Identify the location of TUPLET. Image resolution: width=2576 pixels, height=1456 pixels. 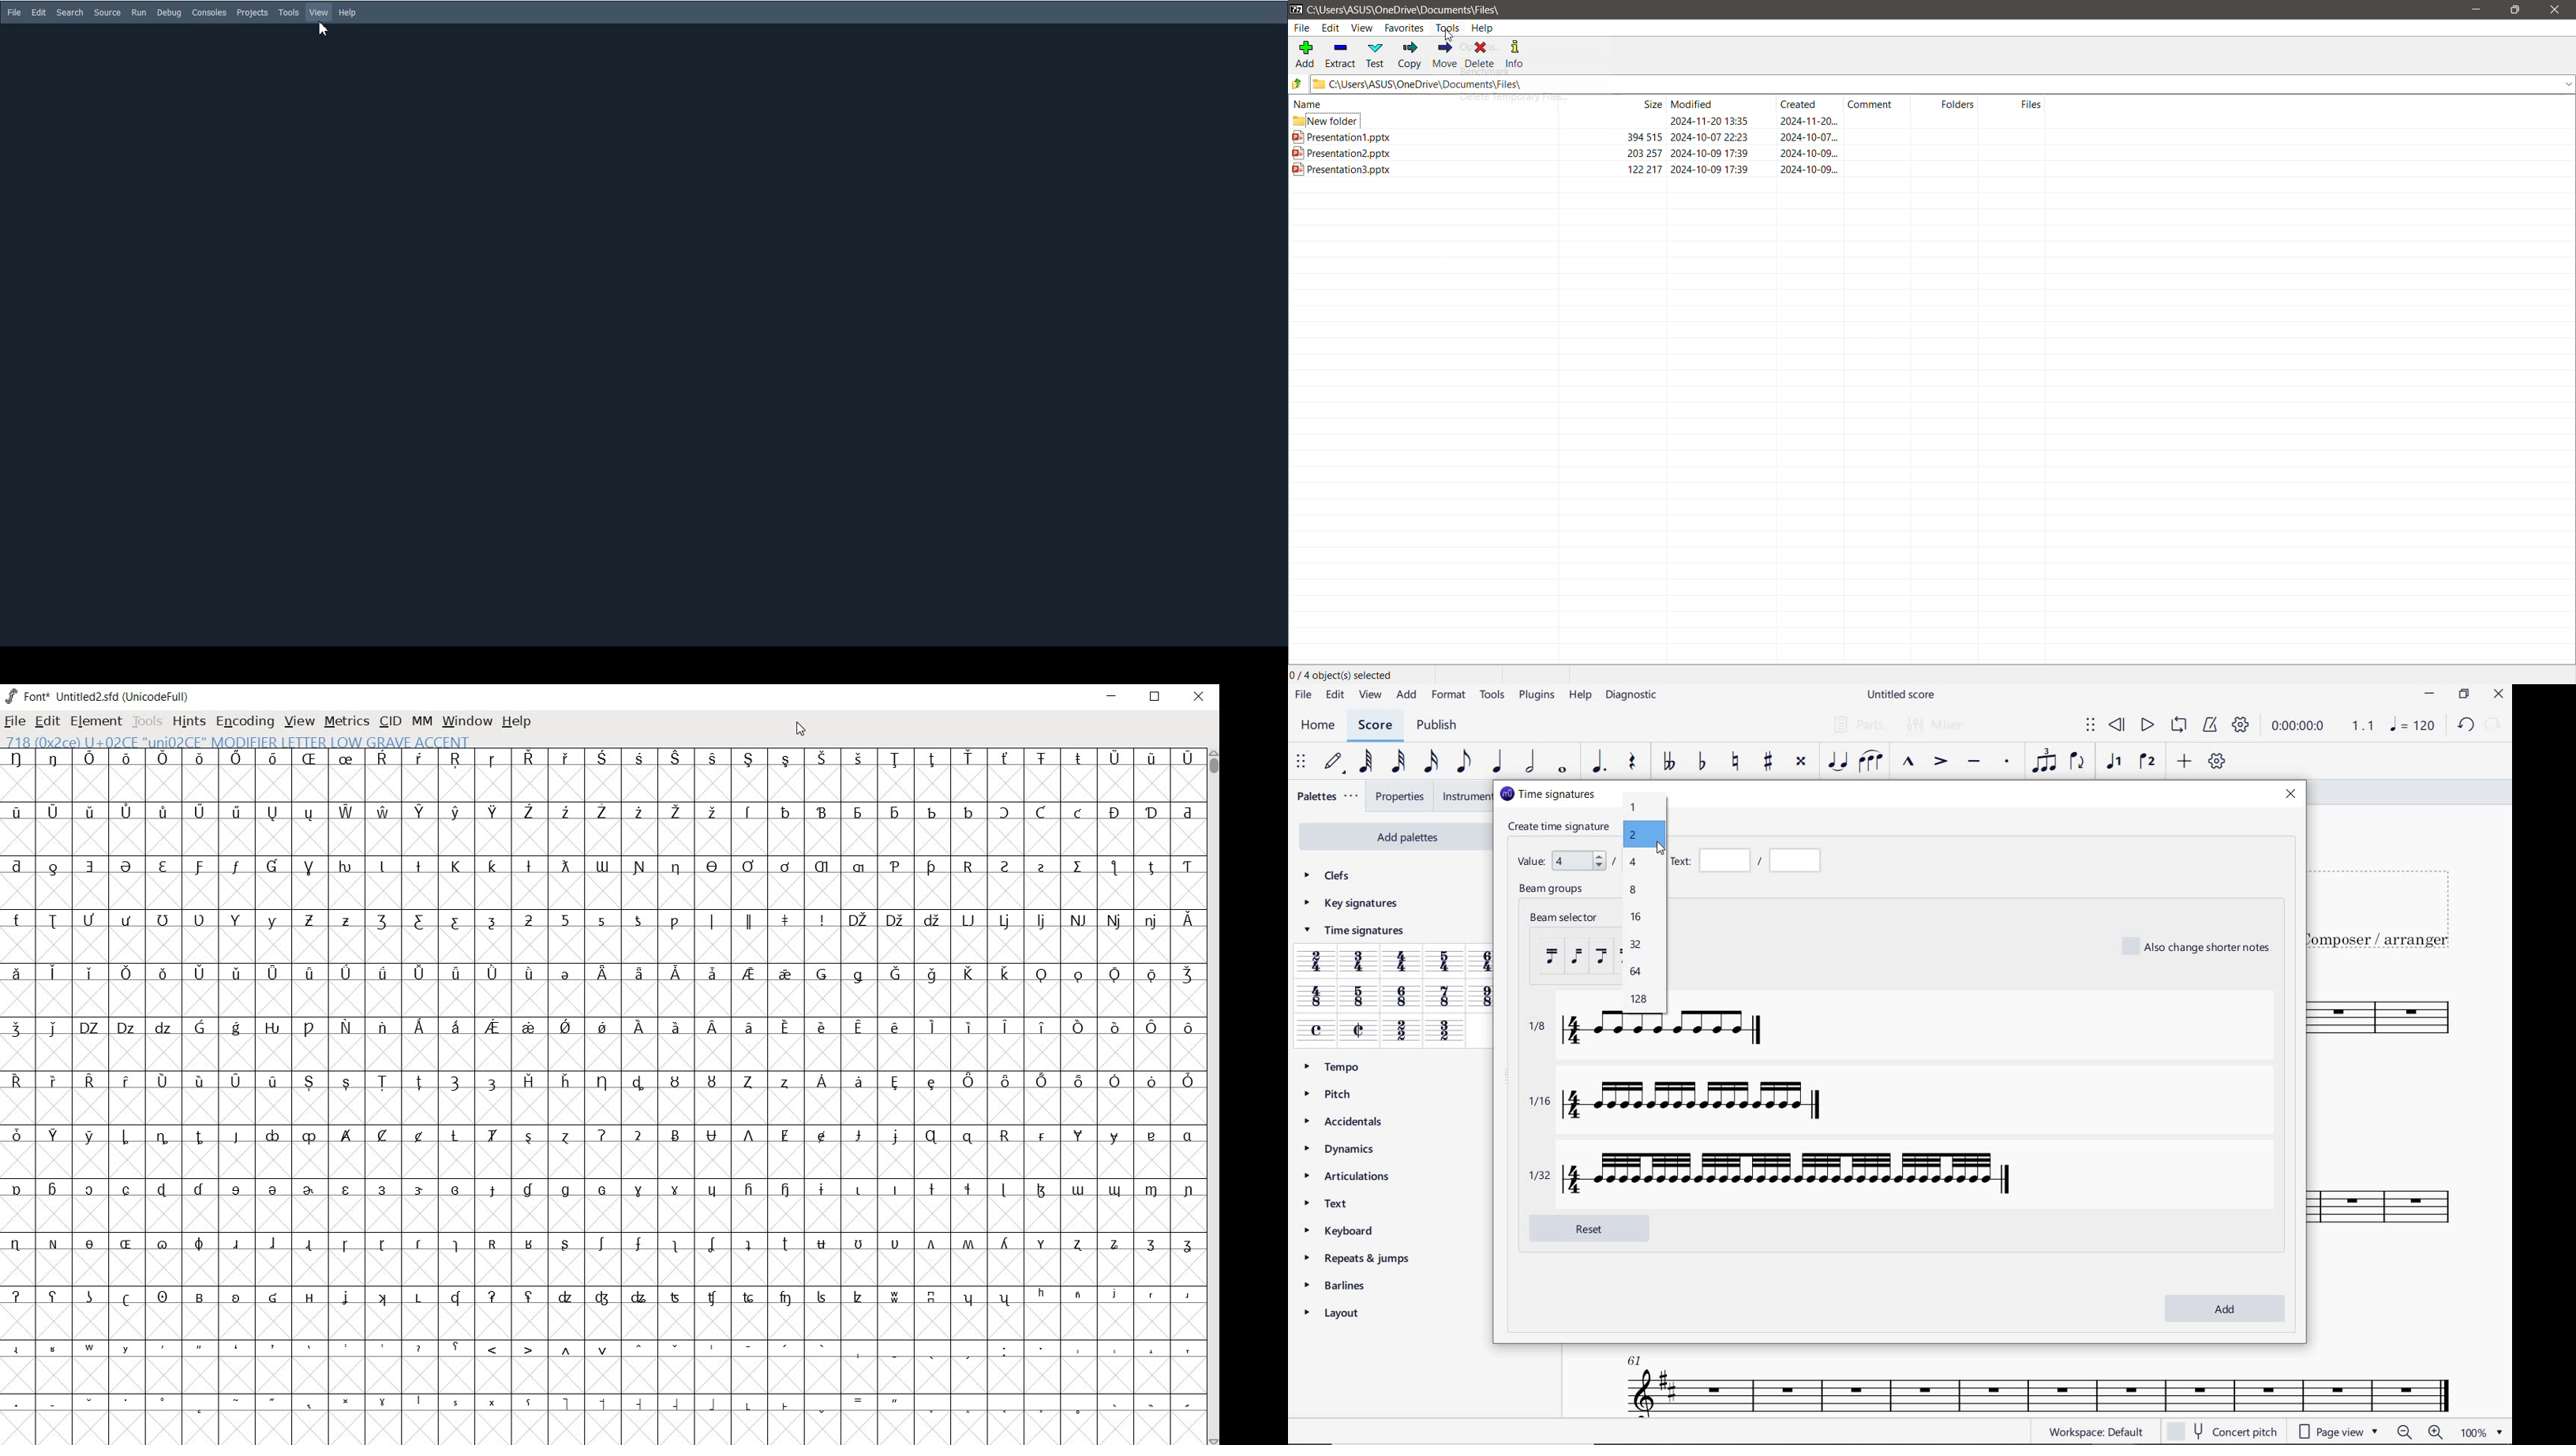
(2043, 762).